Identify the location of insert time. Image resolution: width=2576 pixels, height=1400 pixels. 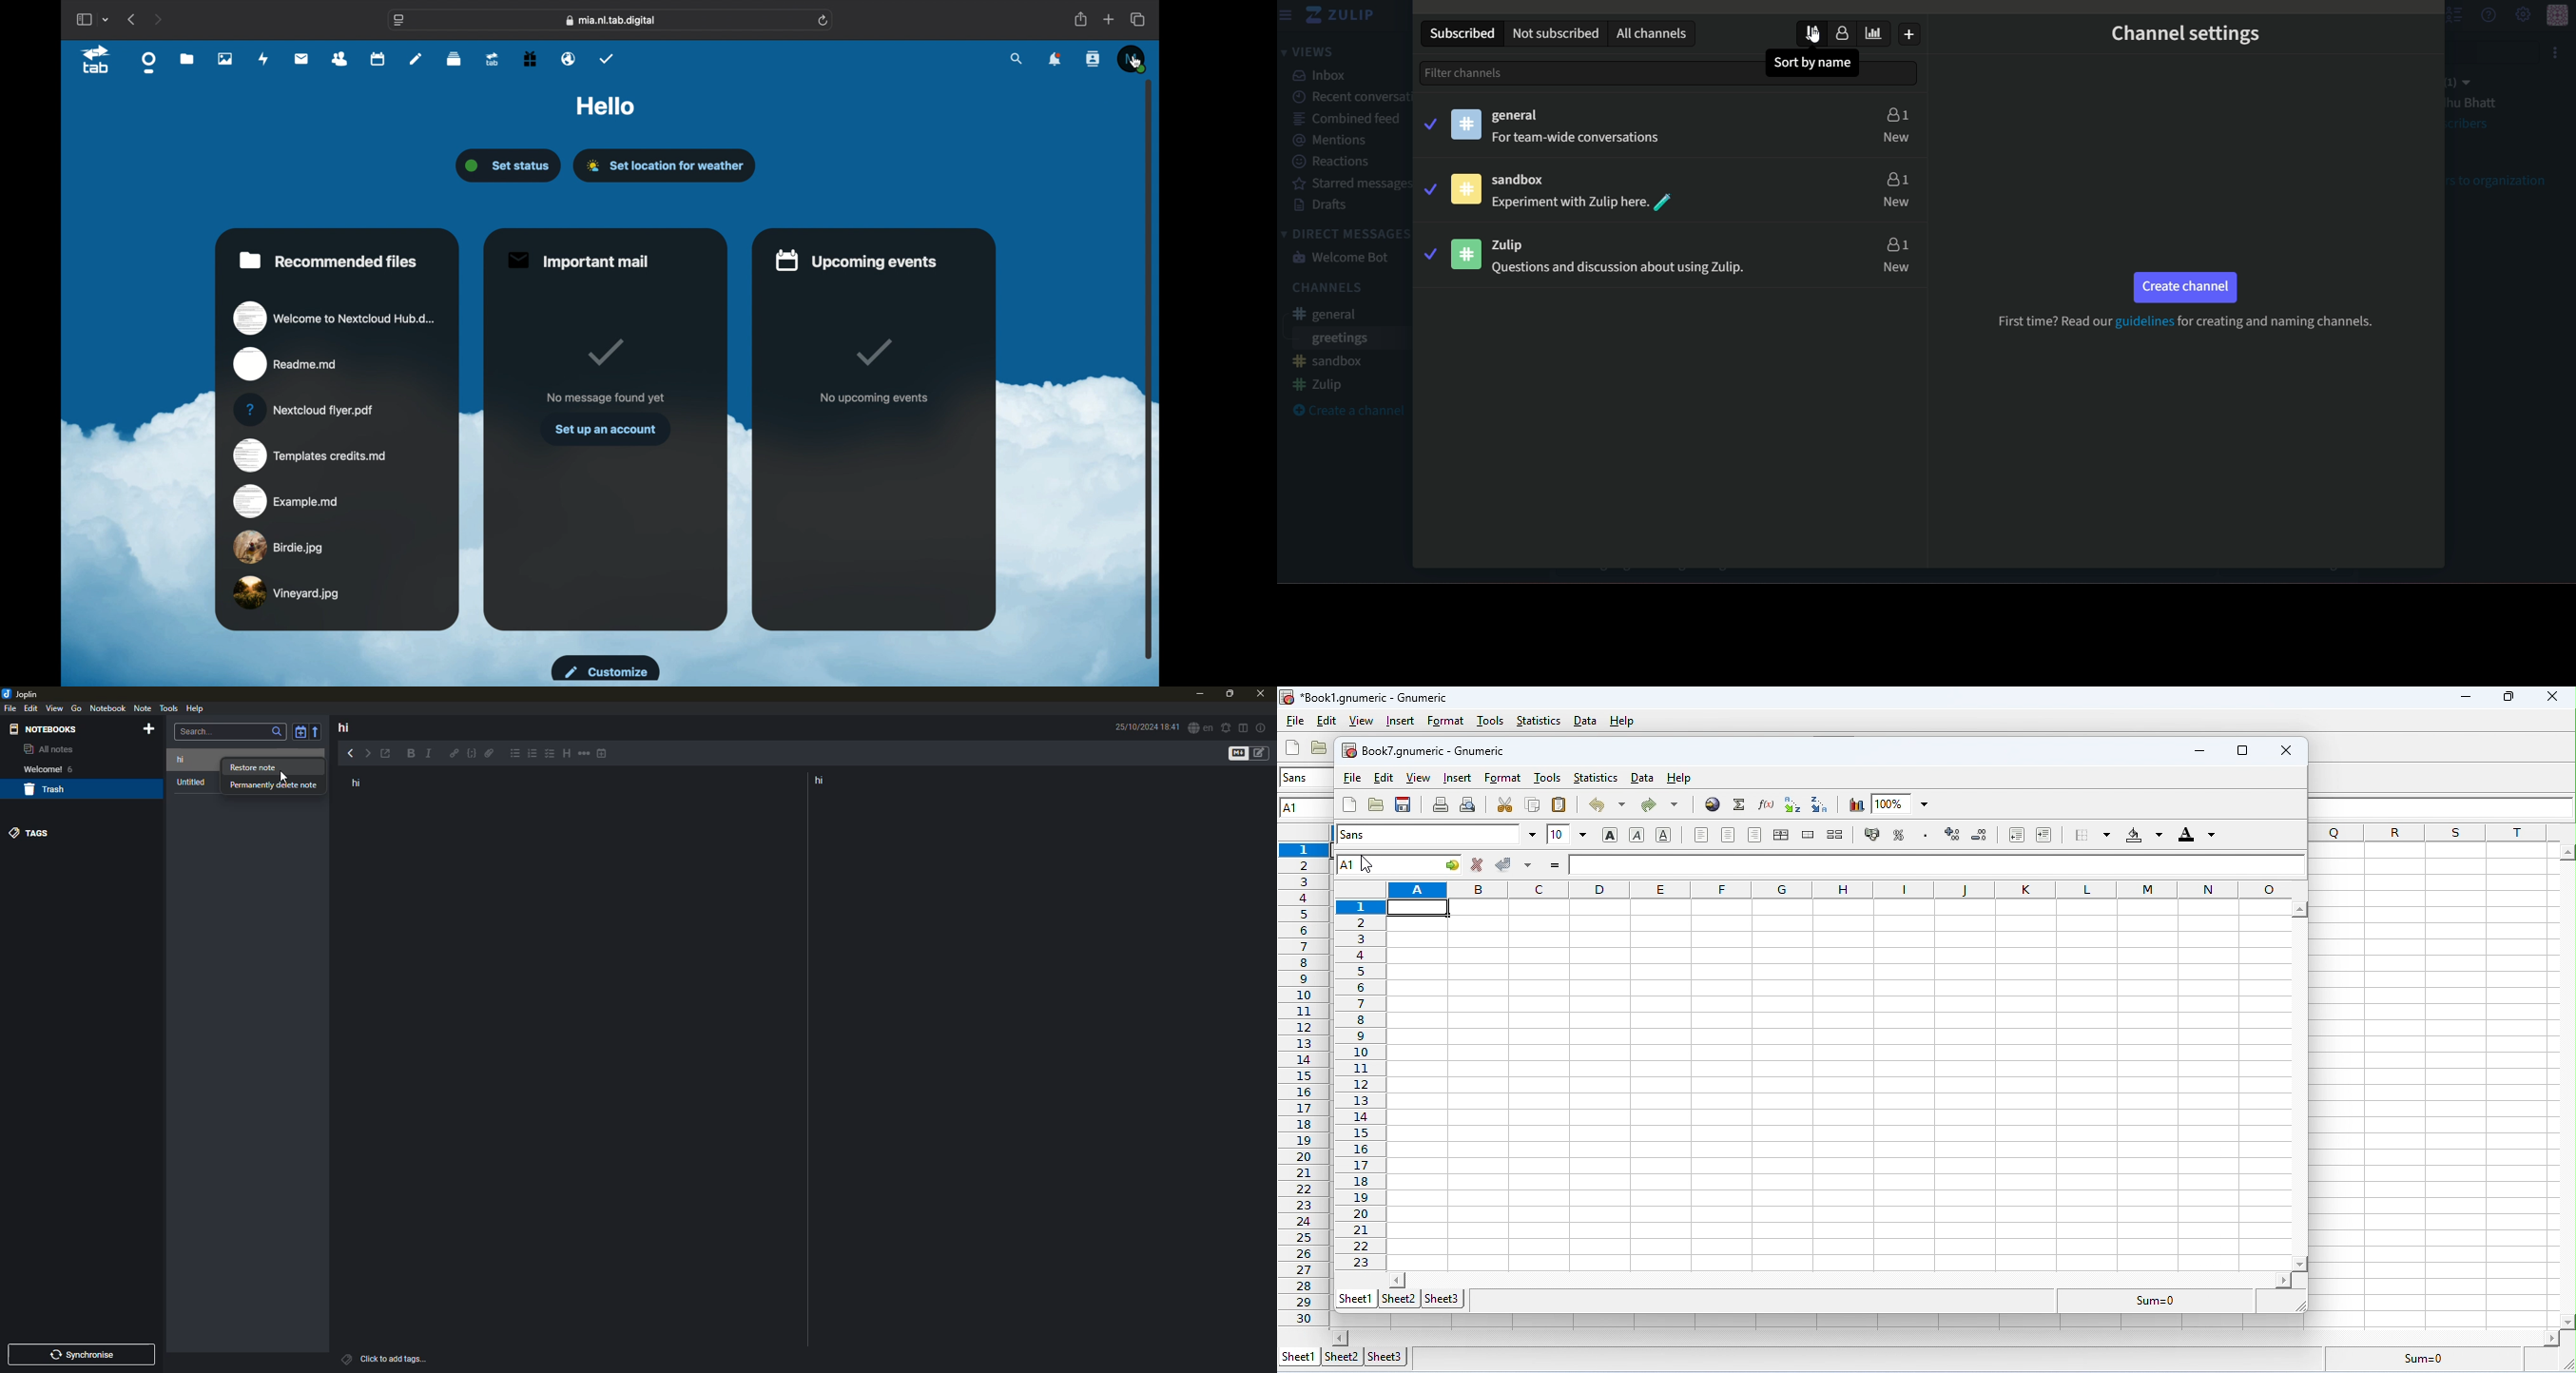
(604, 754).